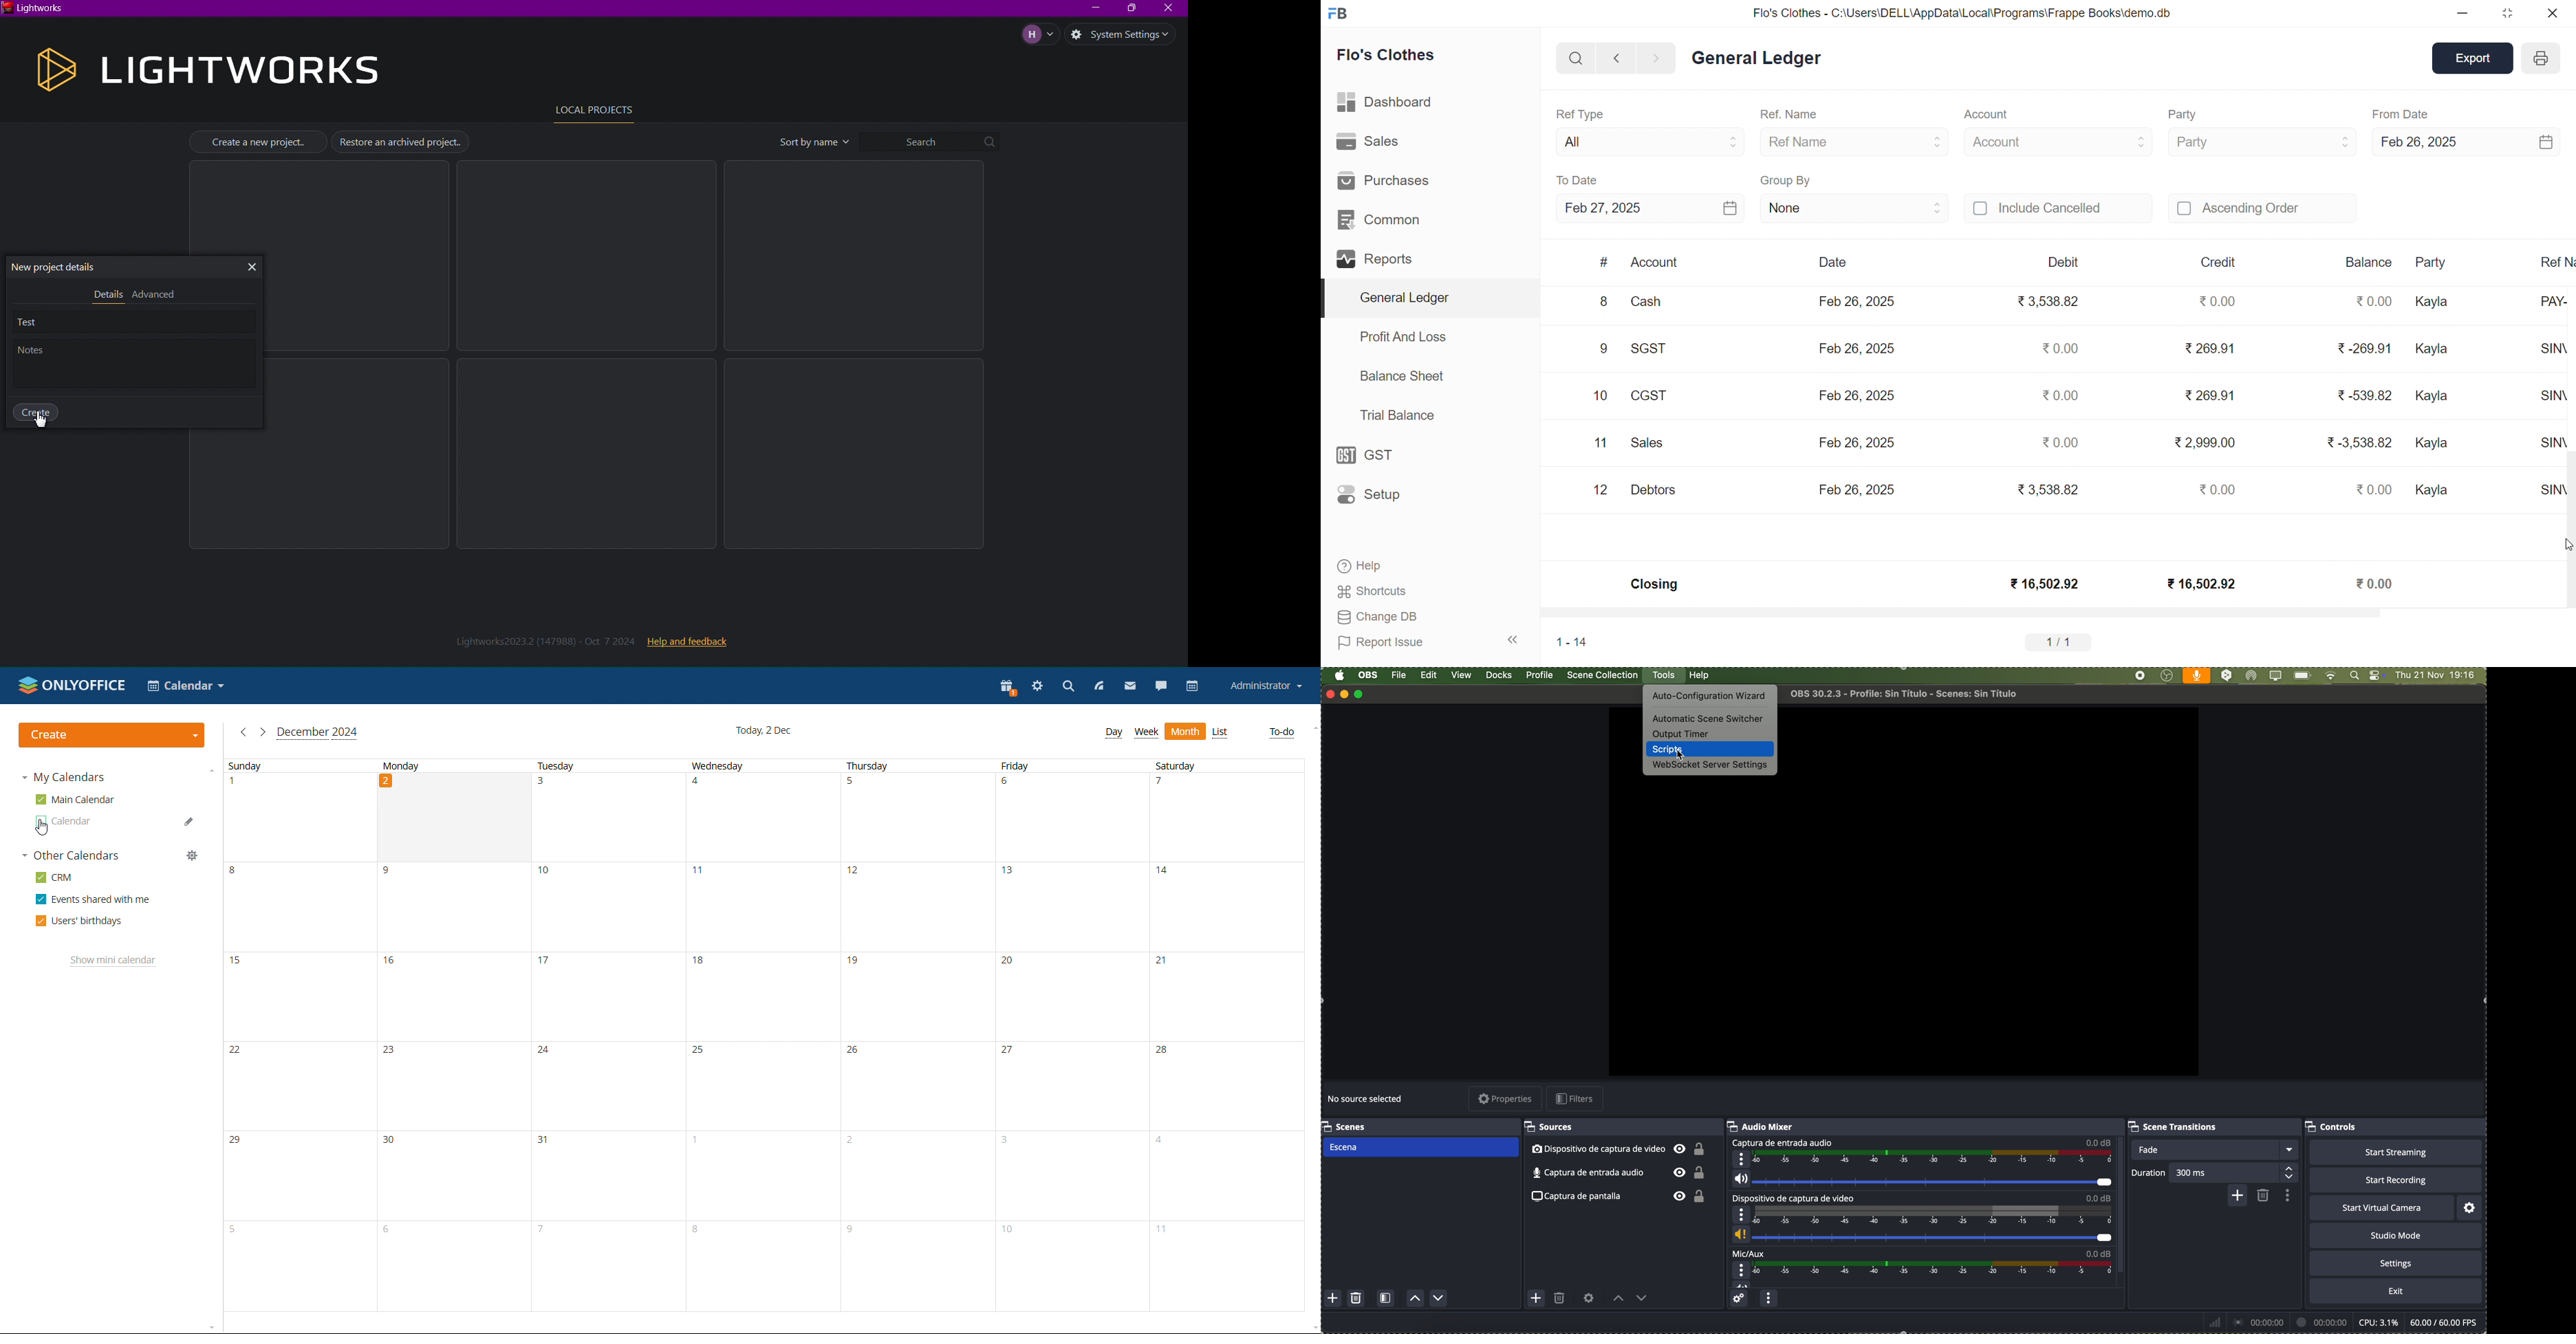 This screenshot has width=2576, height=1344. I want to click on transition properties, so click(2286, 1195).